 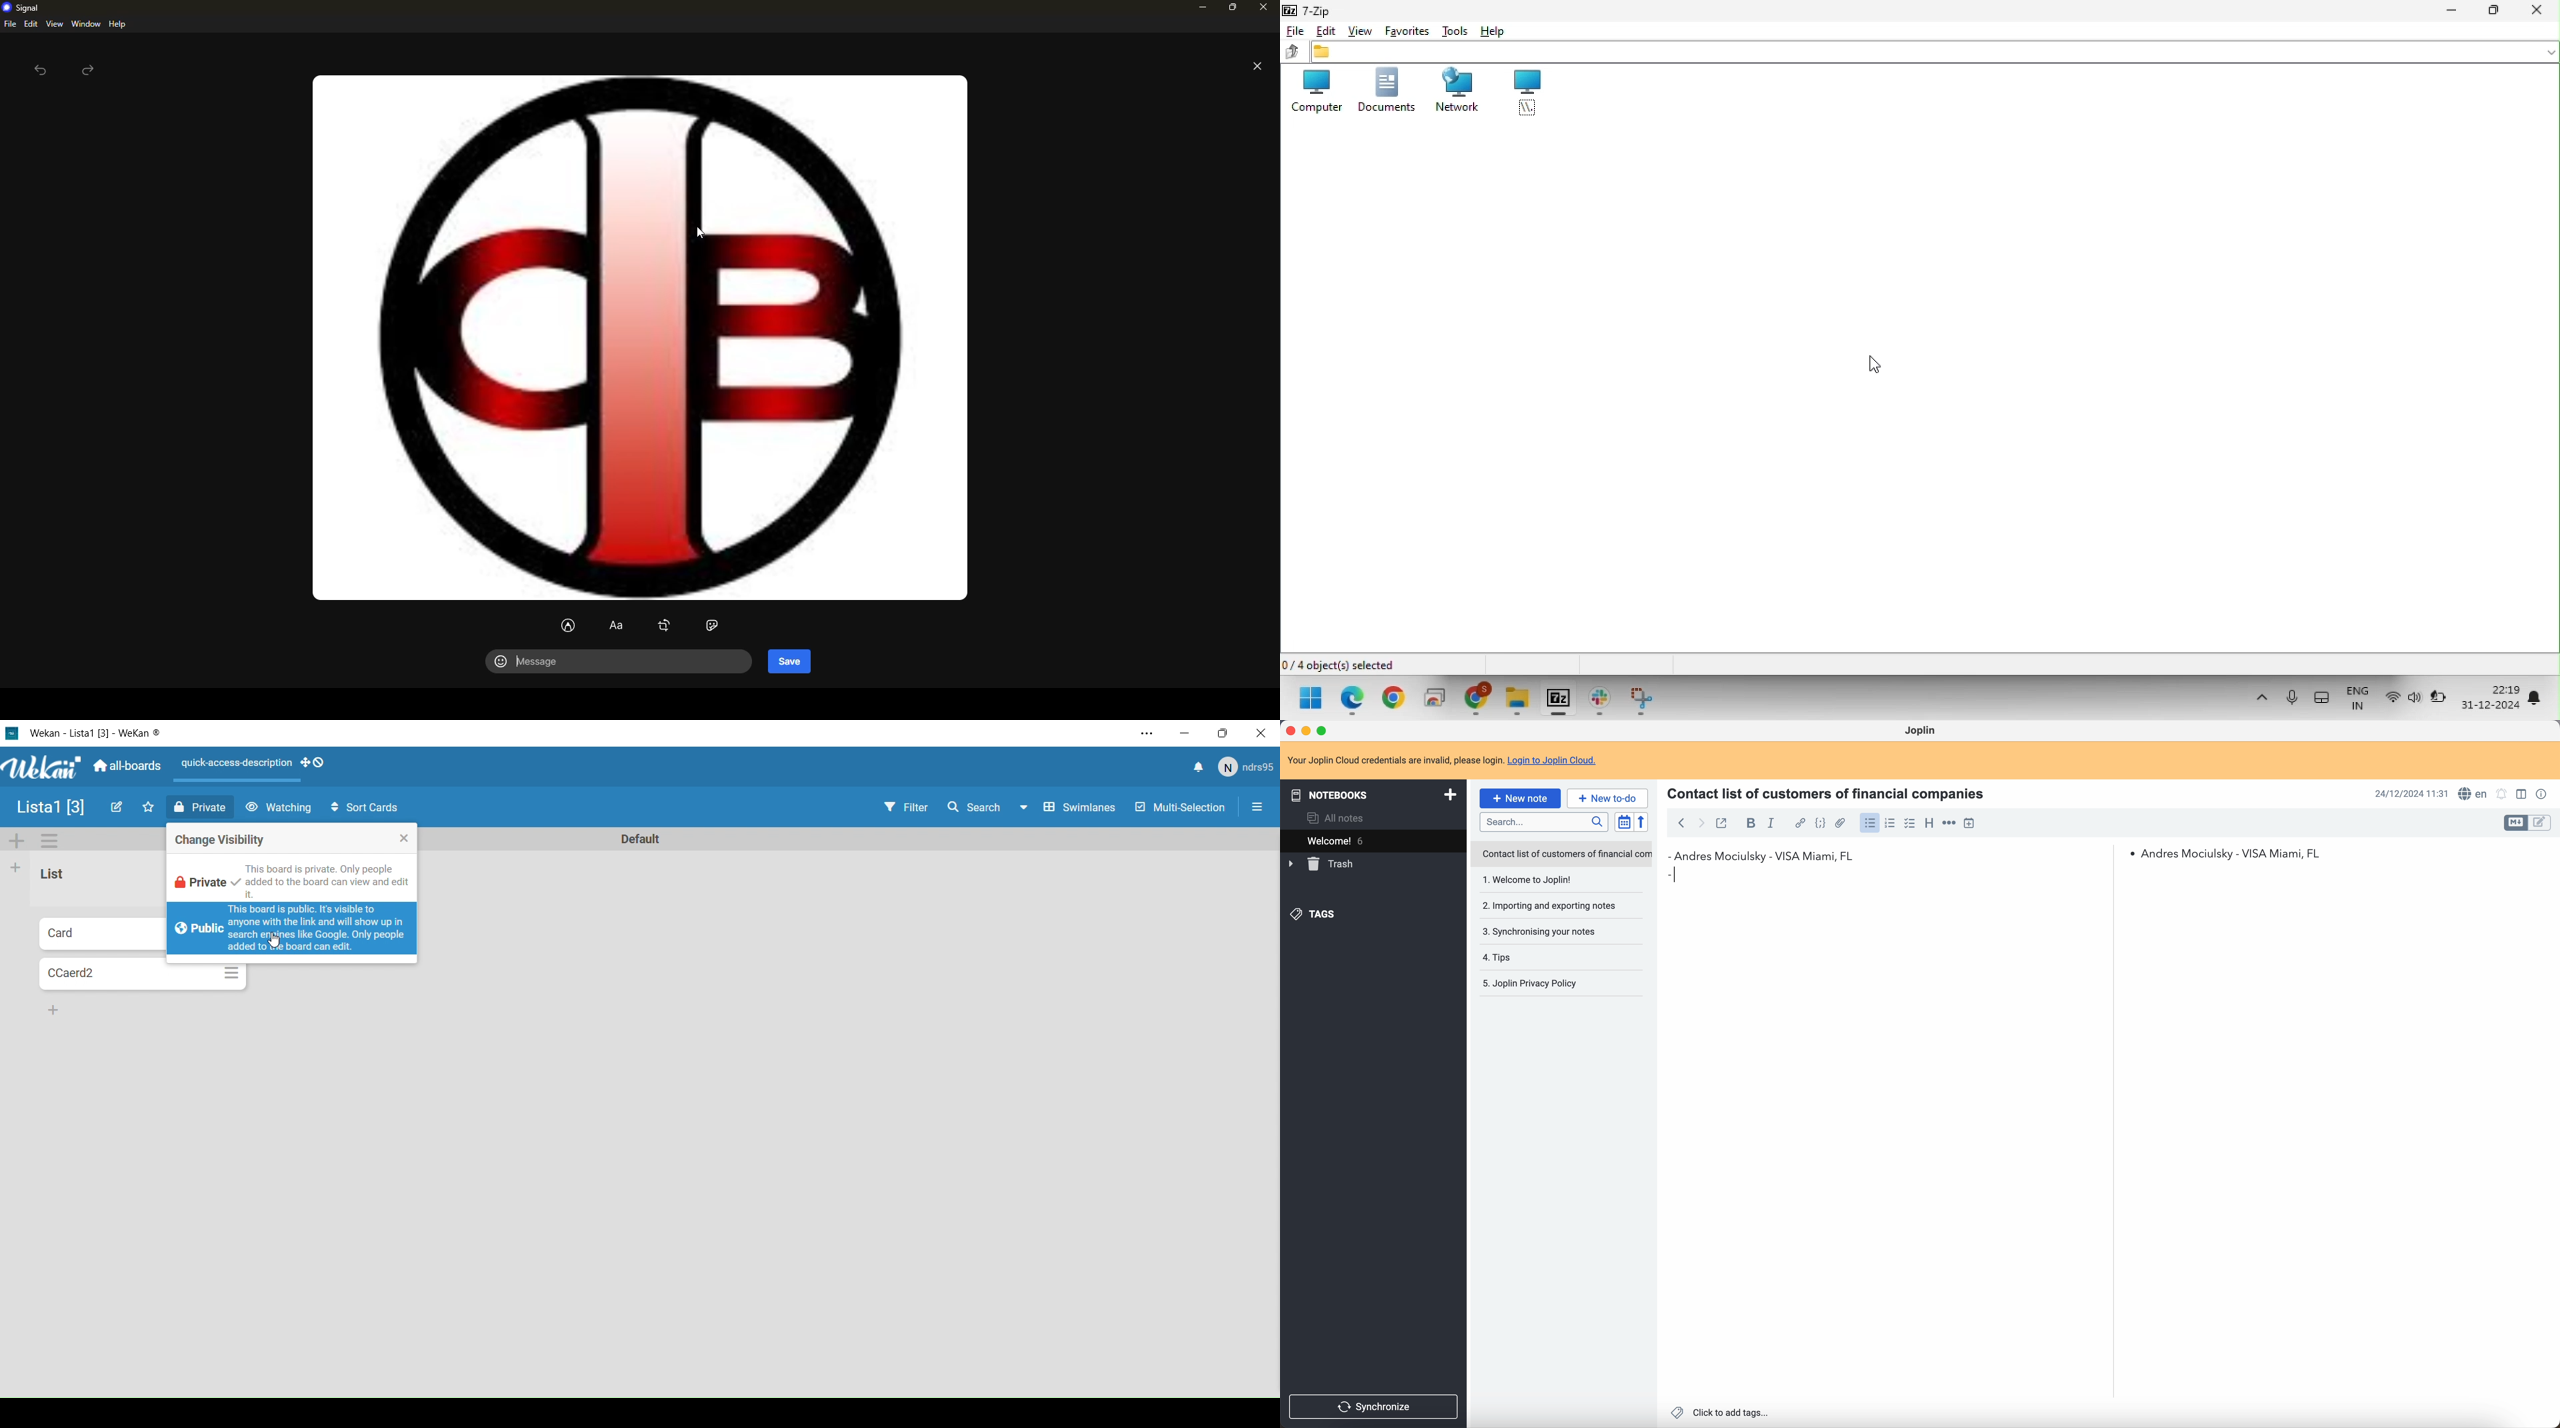 I want to click on close, so click(x=1263, y=7).